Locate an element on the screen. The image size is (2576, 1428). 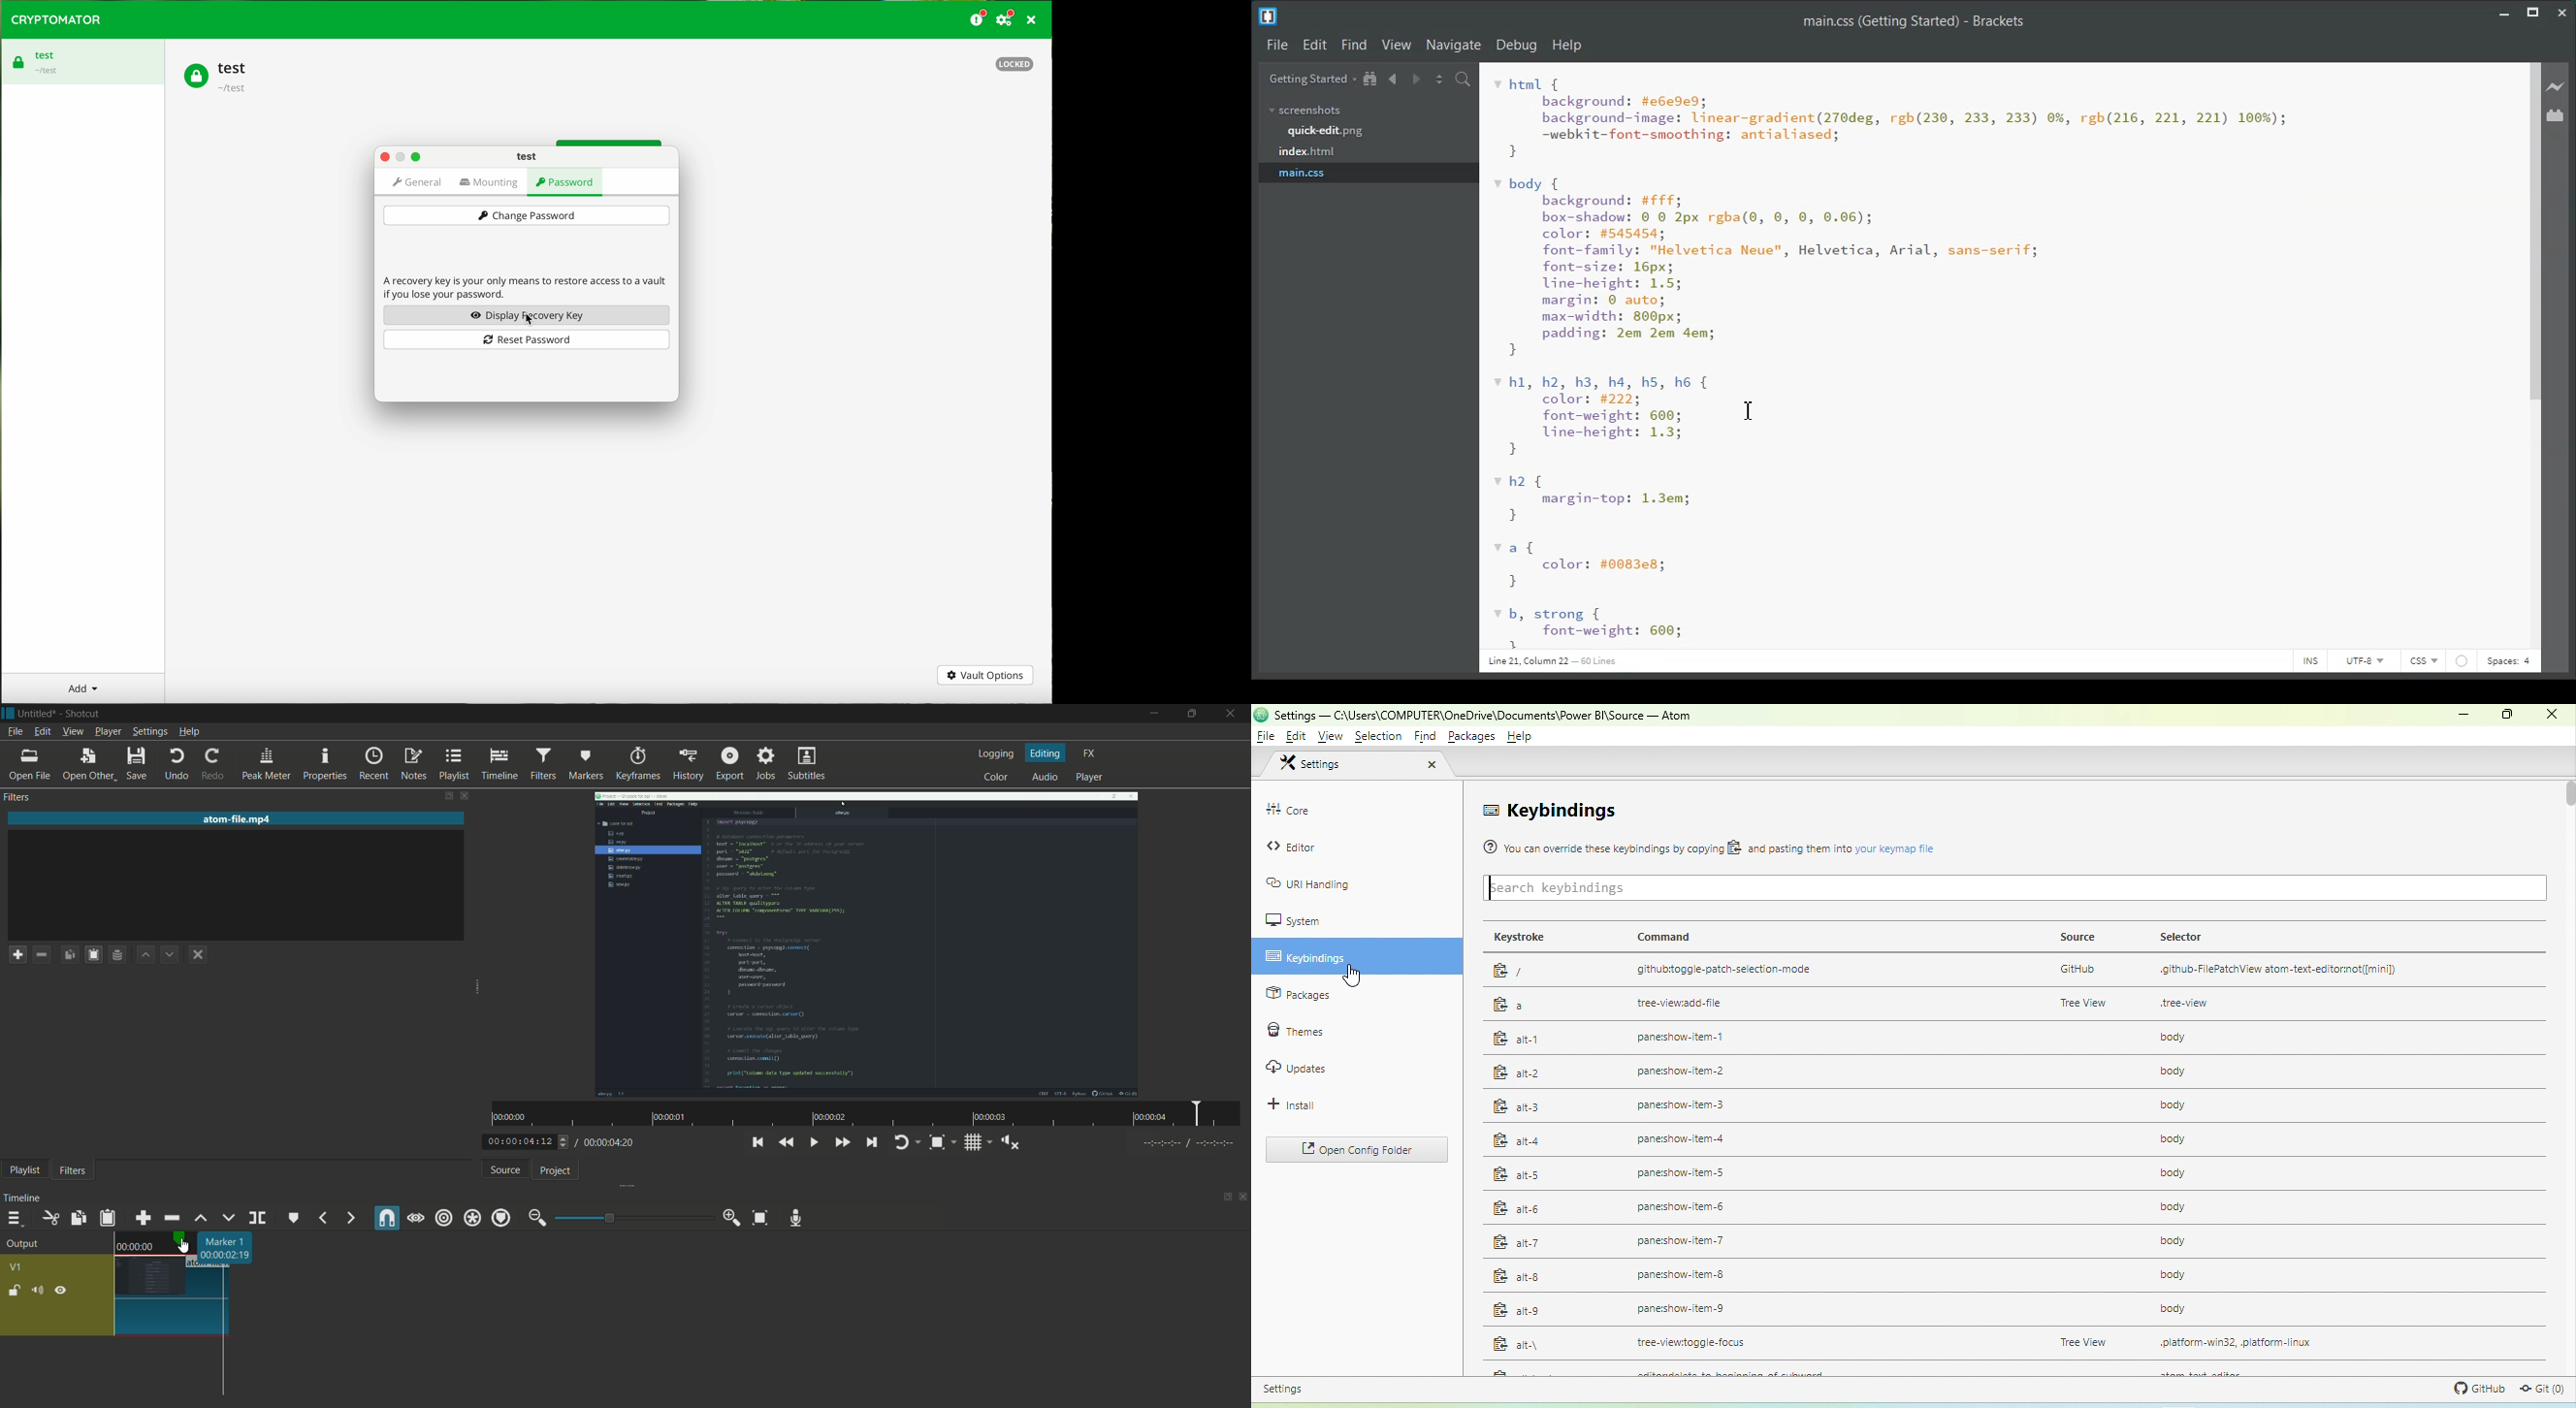
timeline is located at coordinates (499, 765).